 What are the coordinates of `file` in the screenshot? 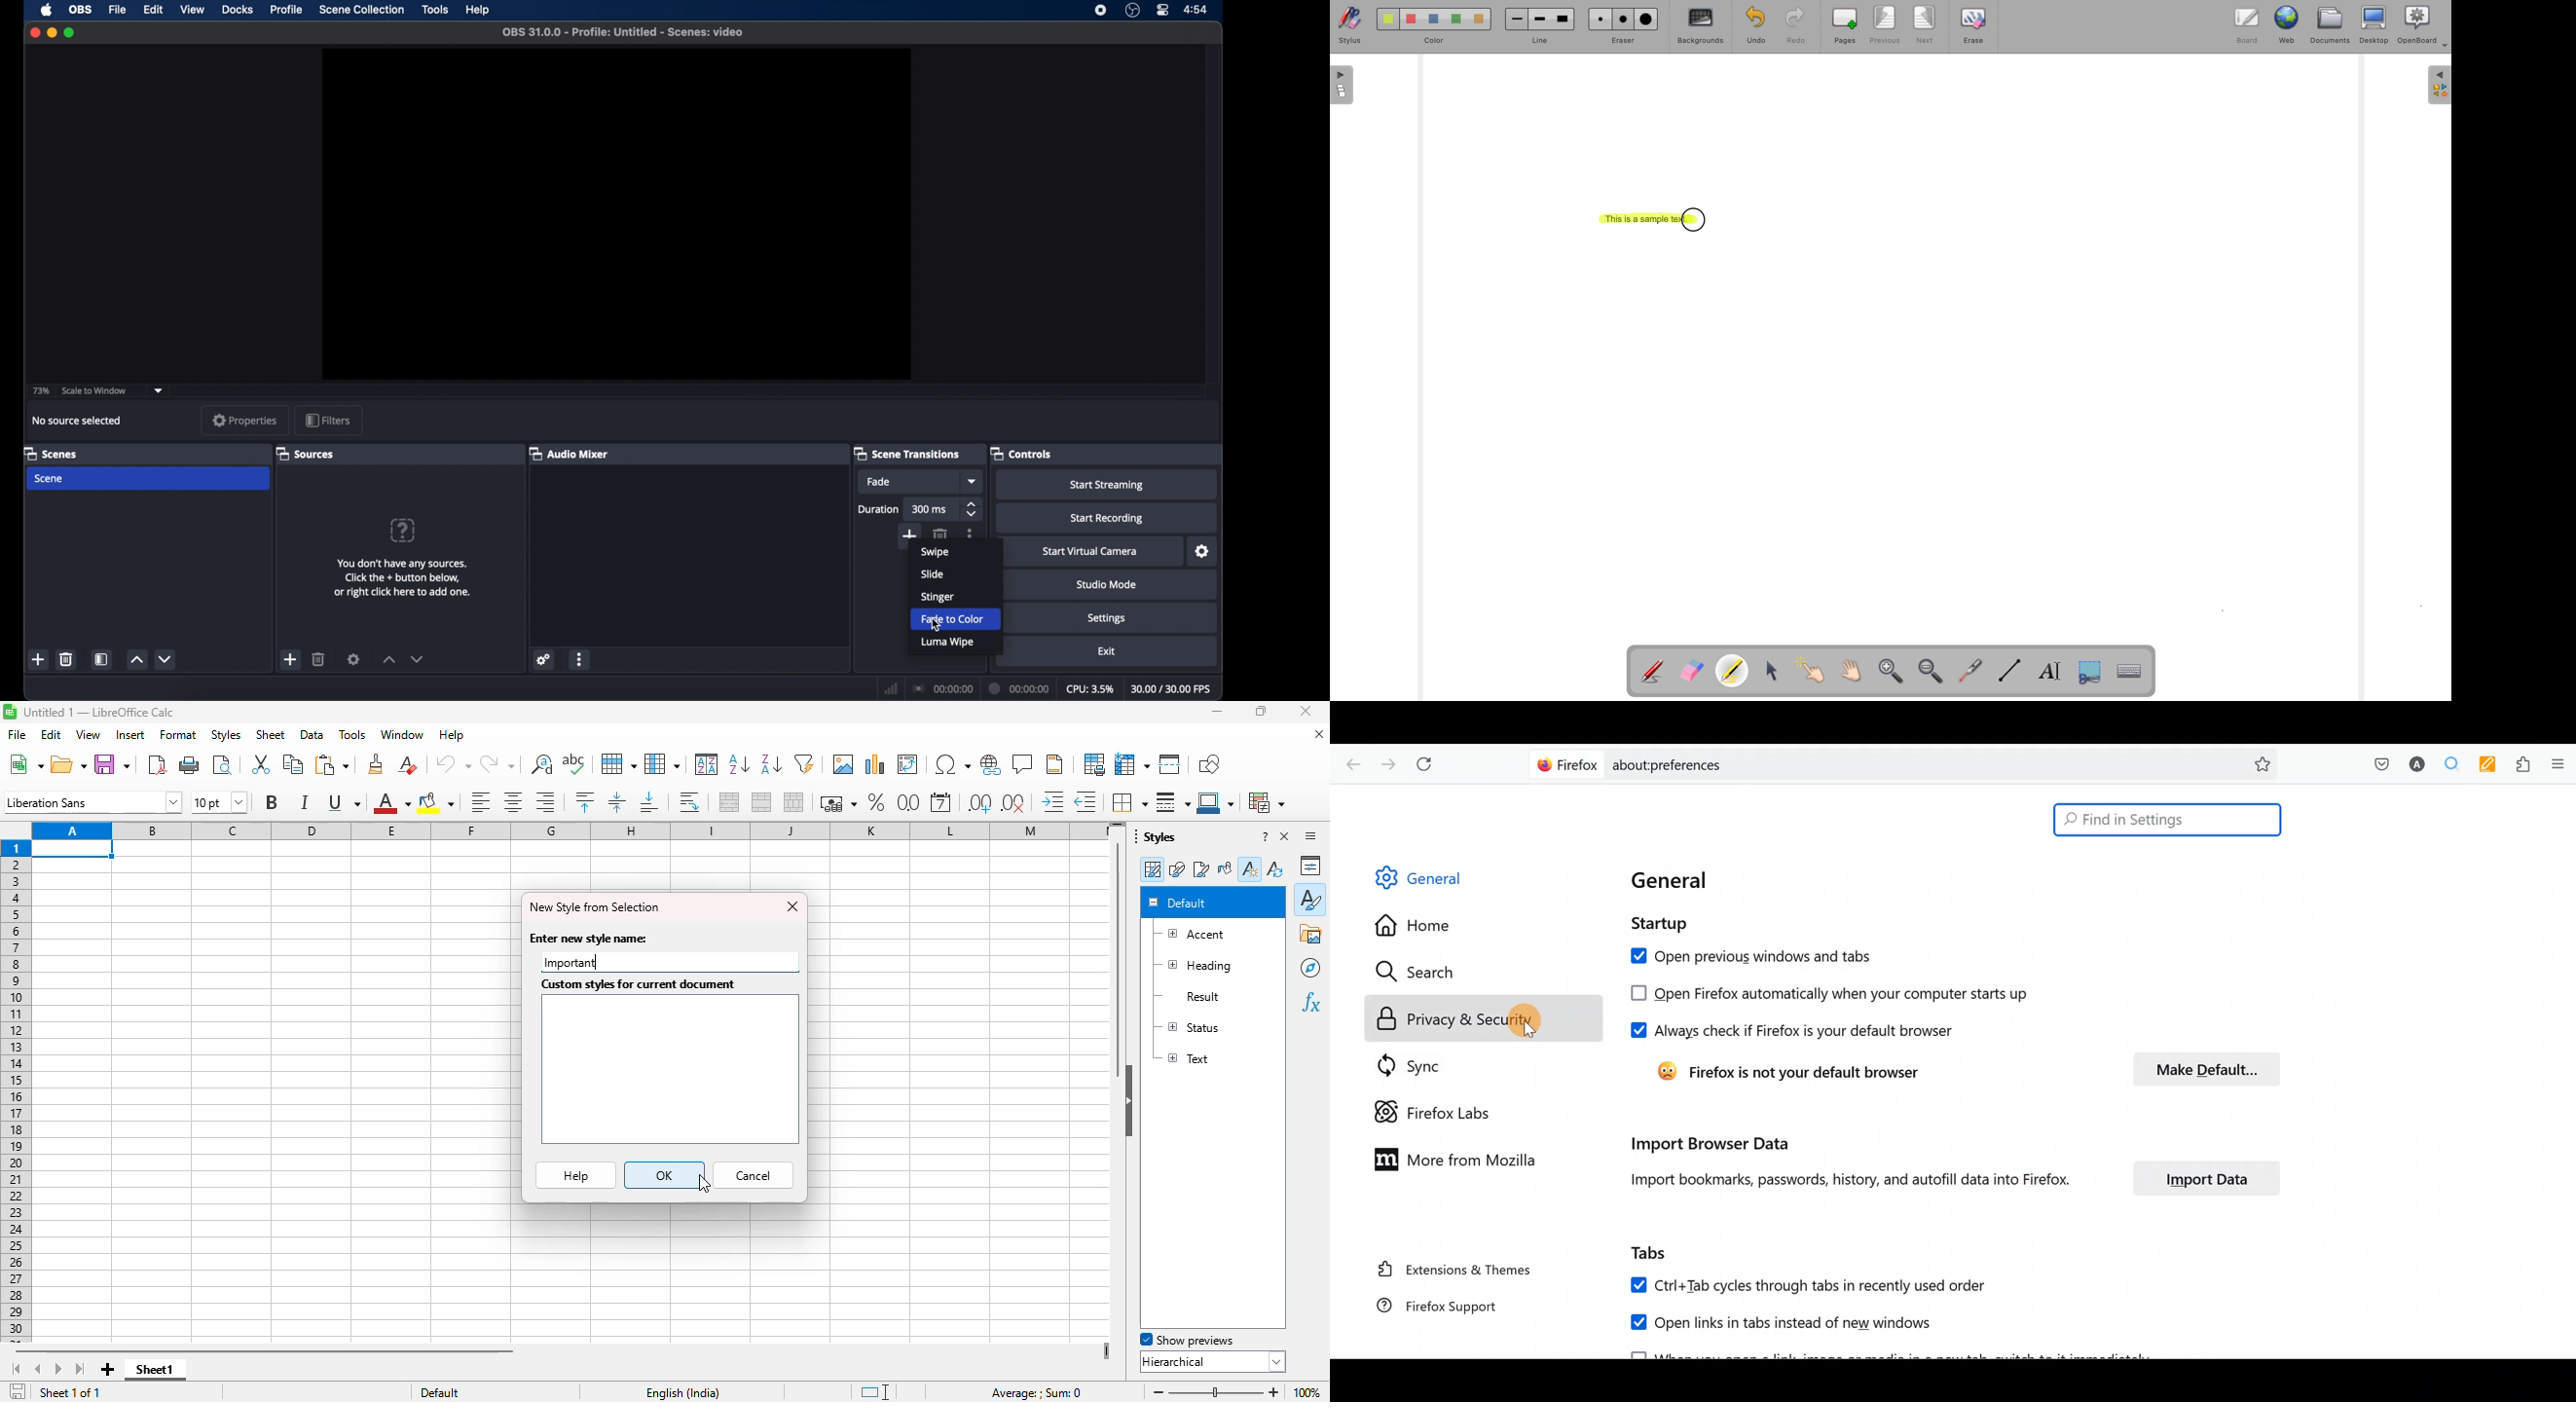 It's located at (17, 734).